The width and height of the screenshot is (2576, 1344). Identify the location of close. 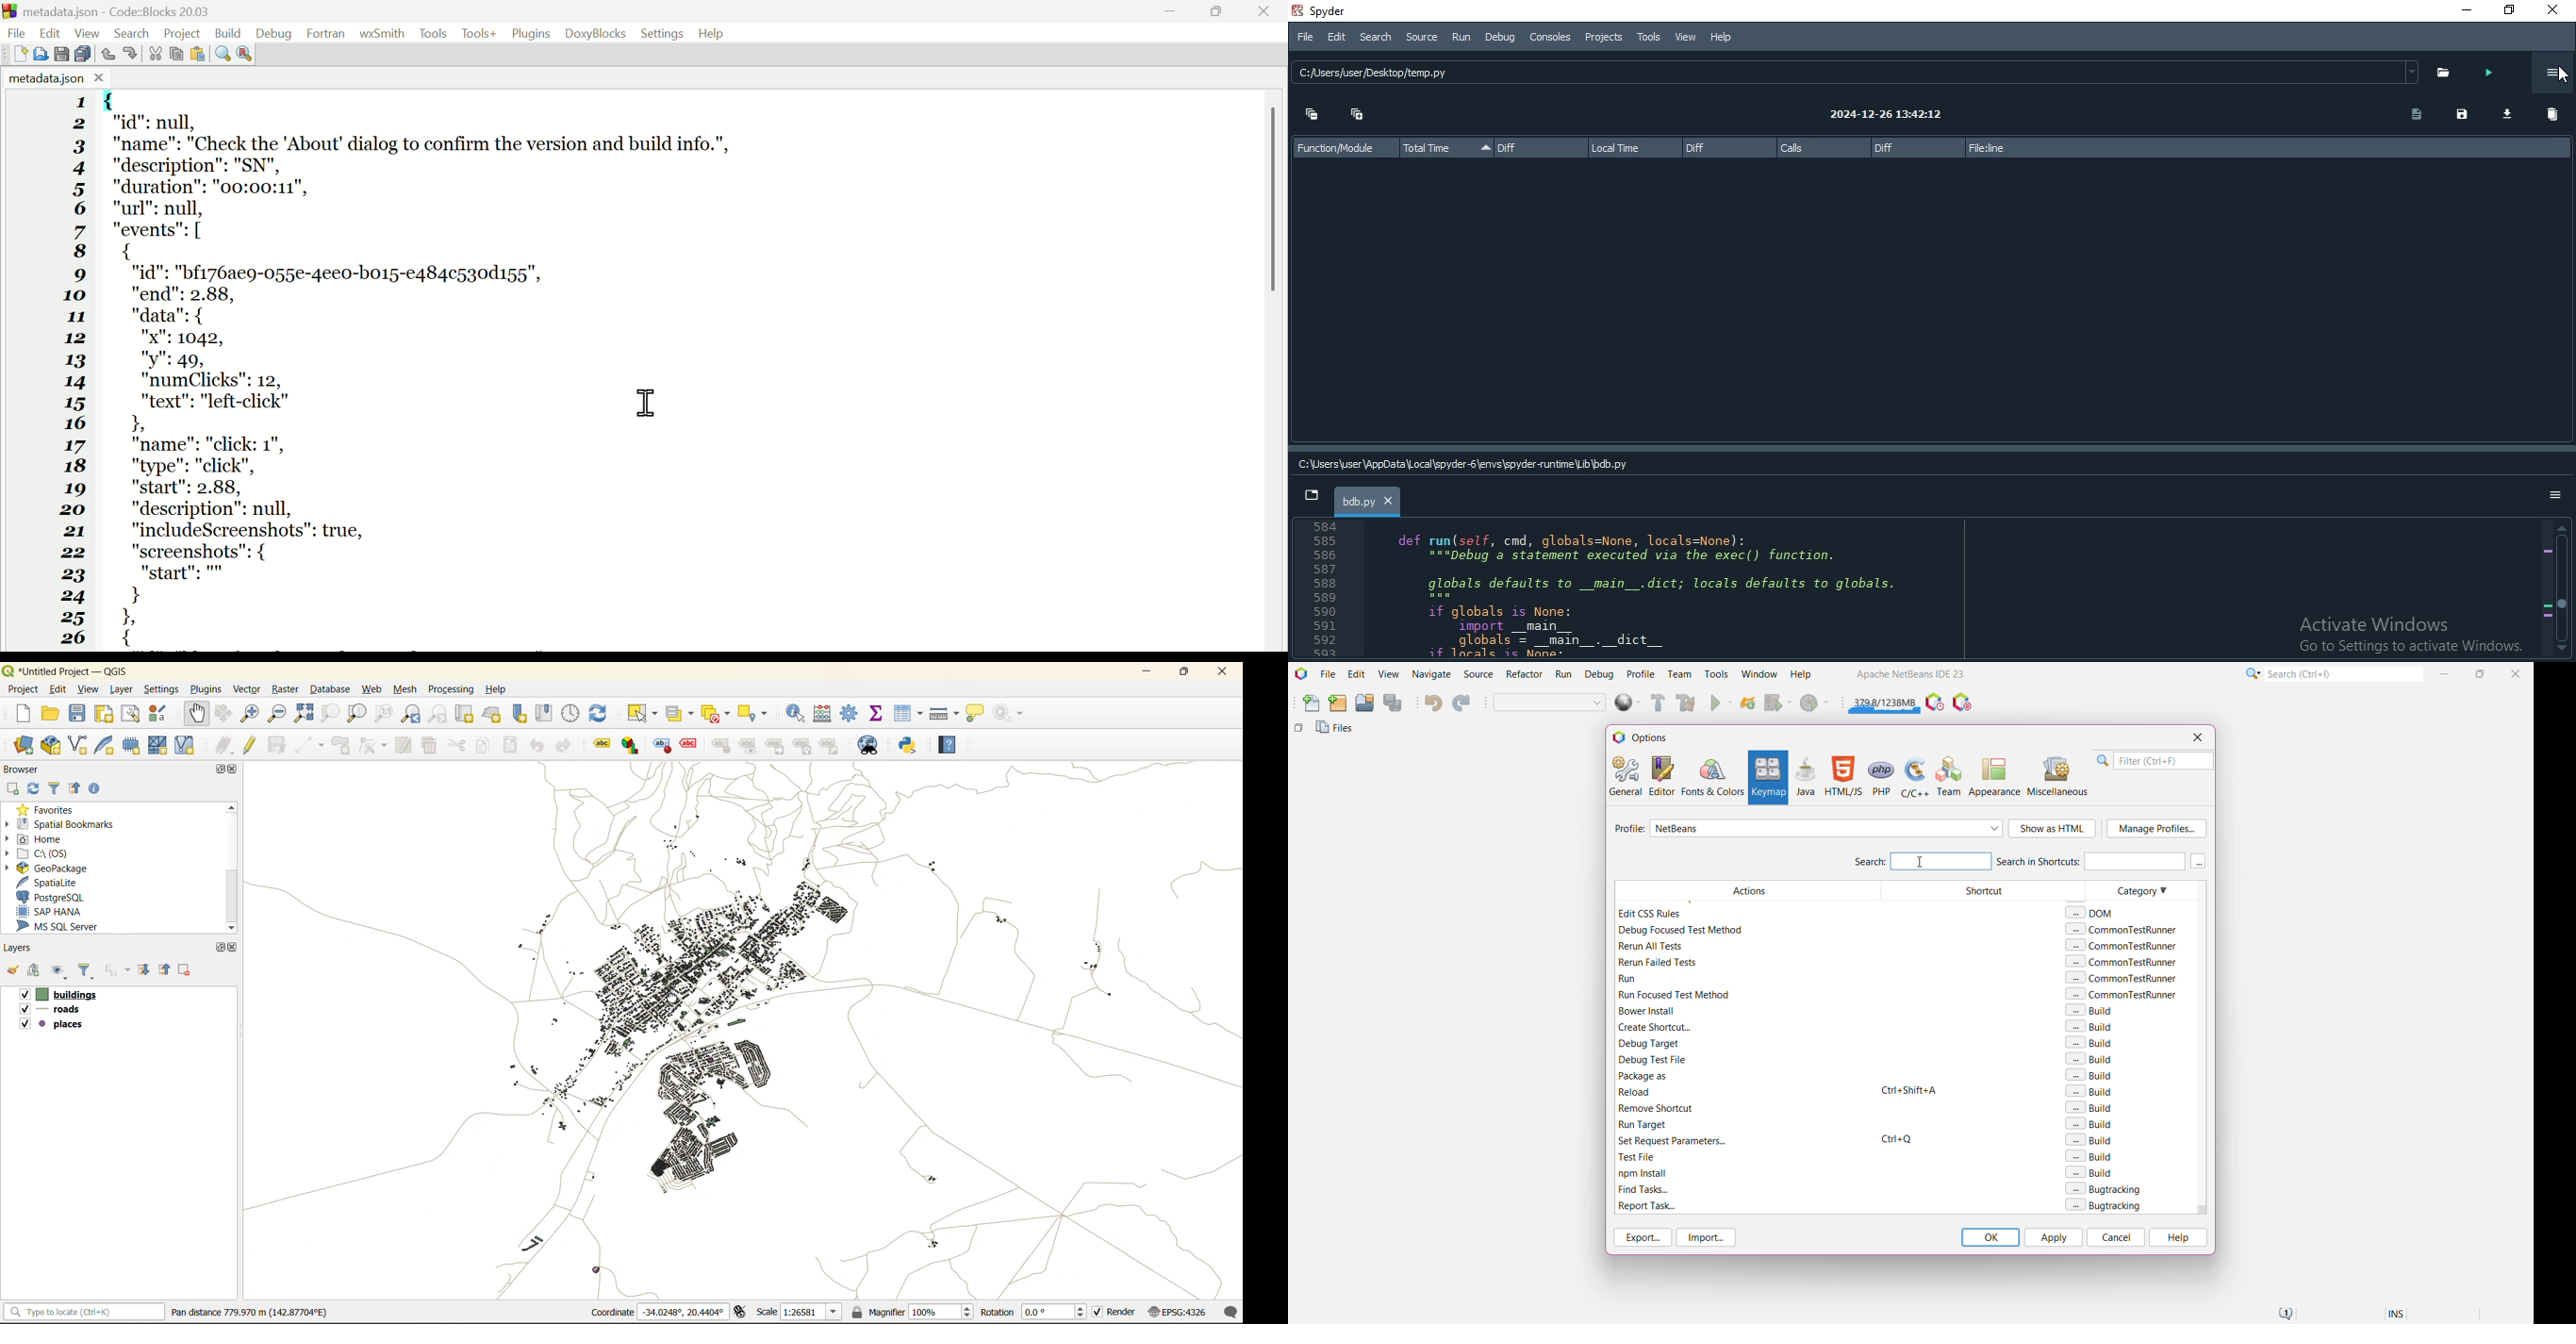
(1225, 674).